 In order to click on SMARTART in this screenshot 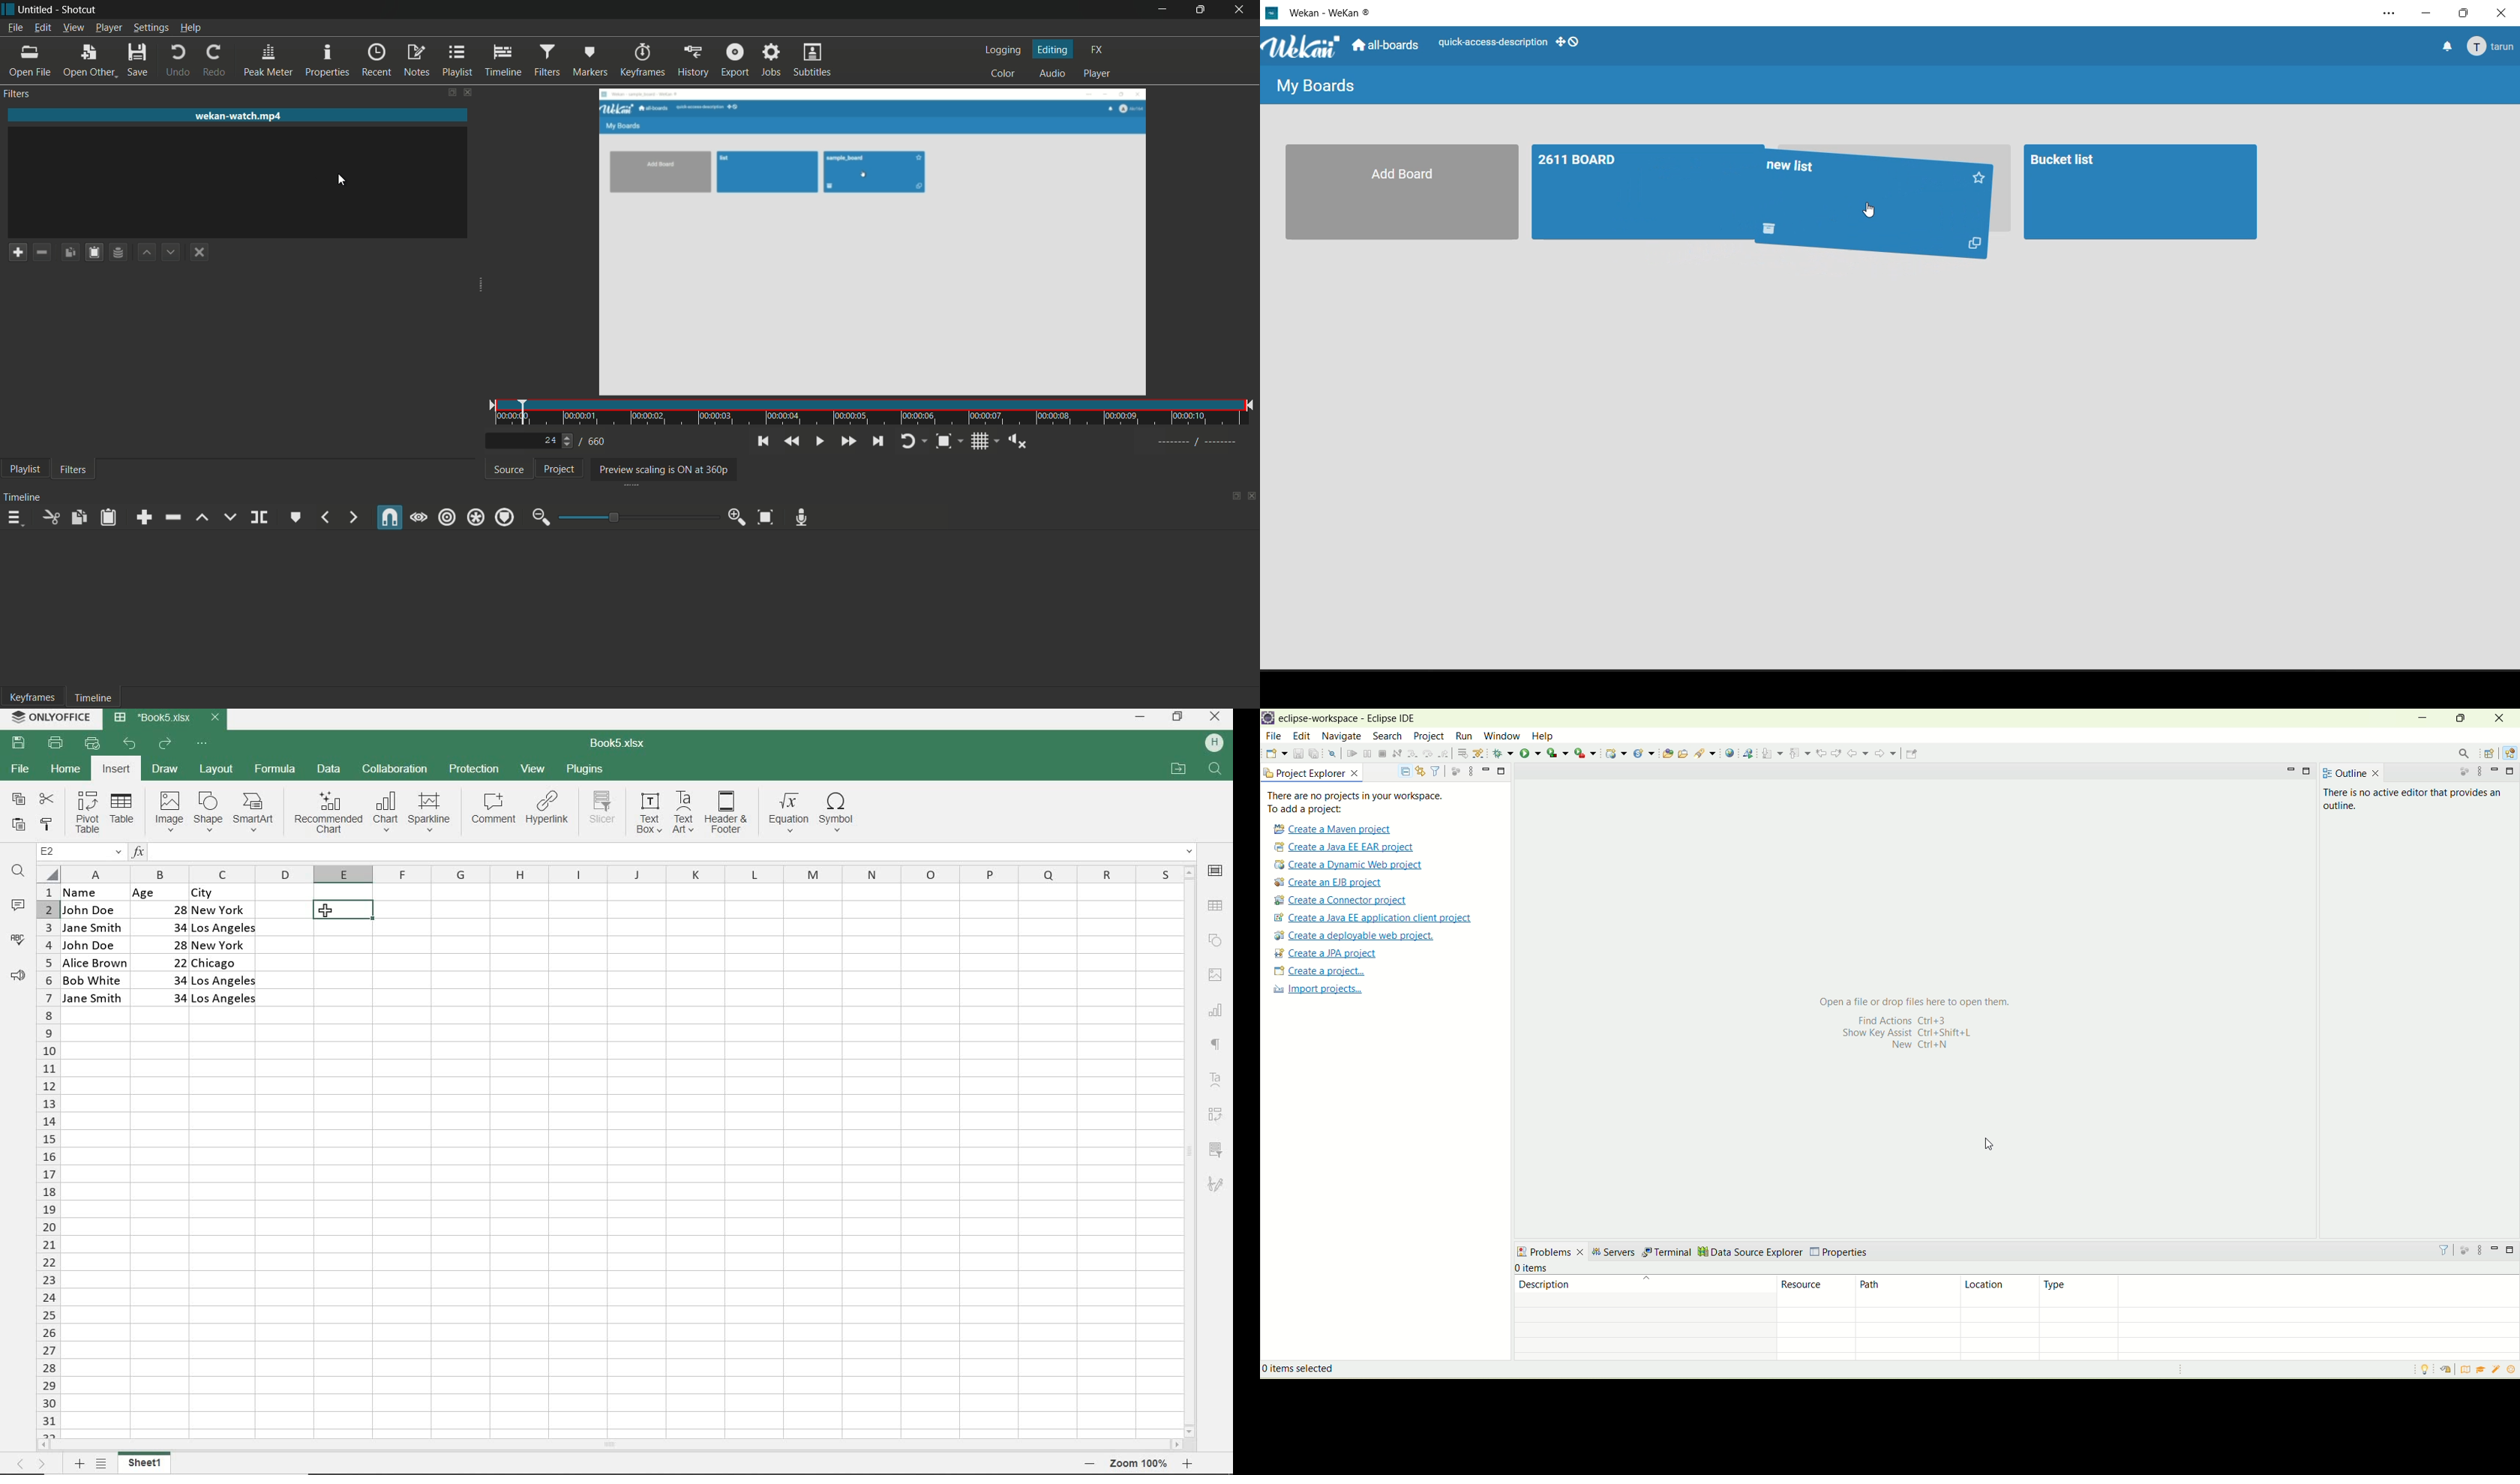, I will do `click(256, 812)`.